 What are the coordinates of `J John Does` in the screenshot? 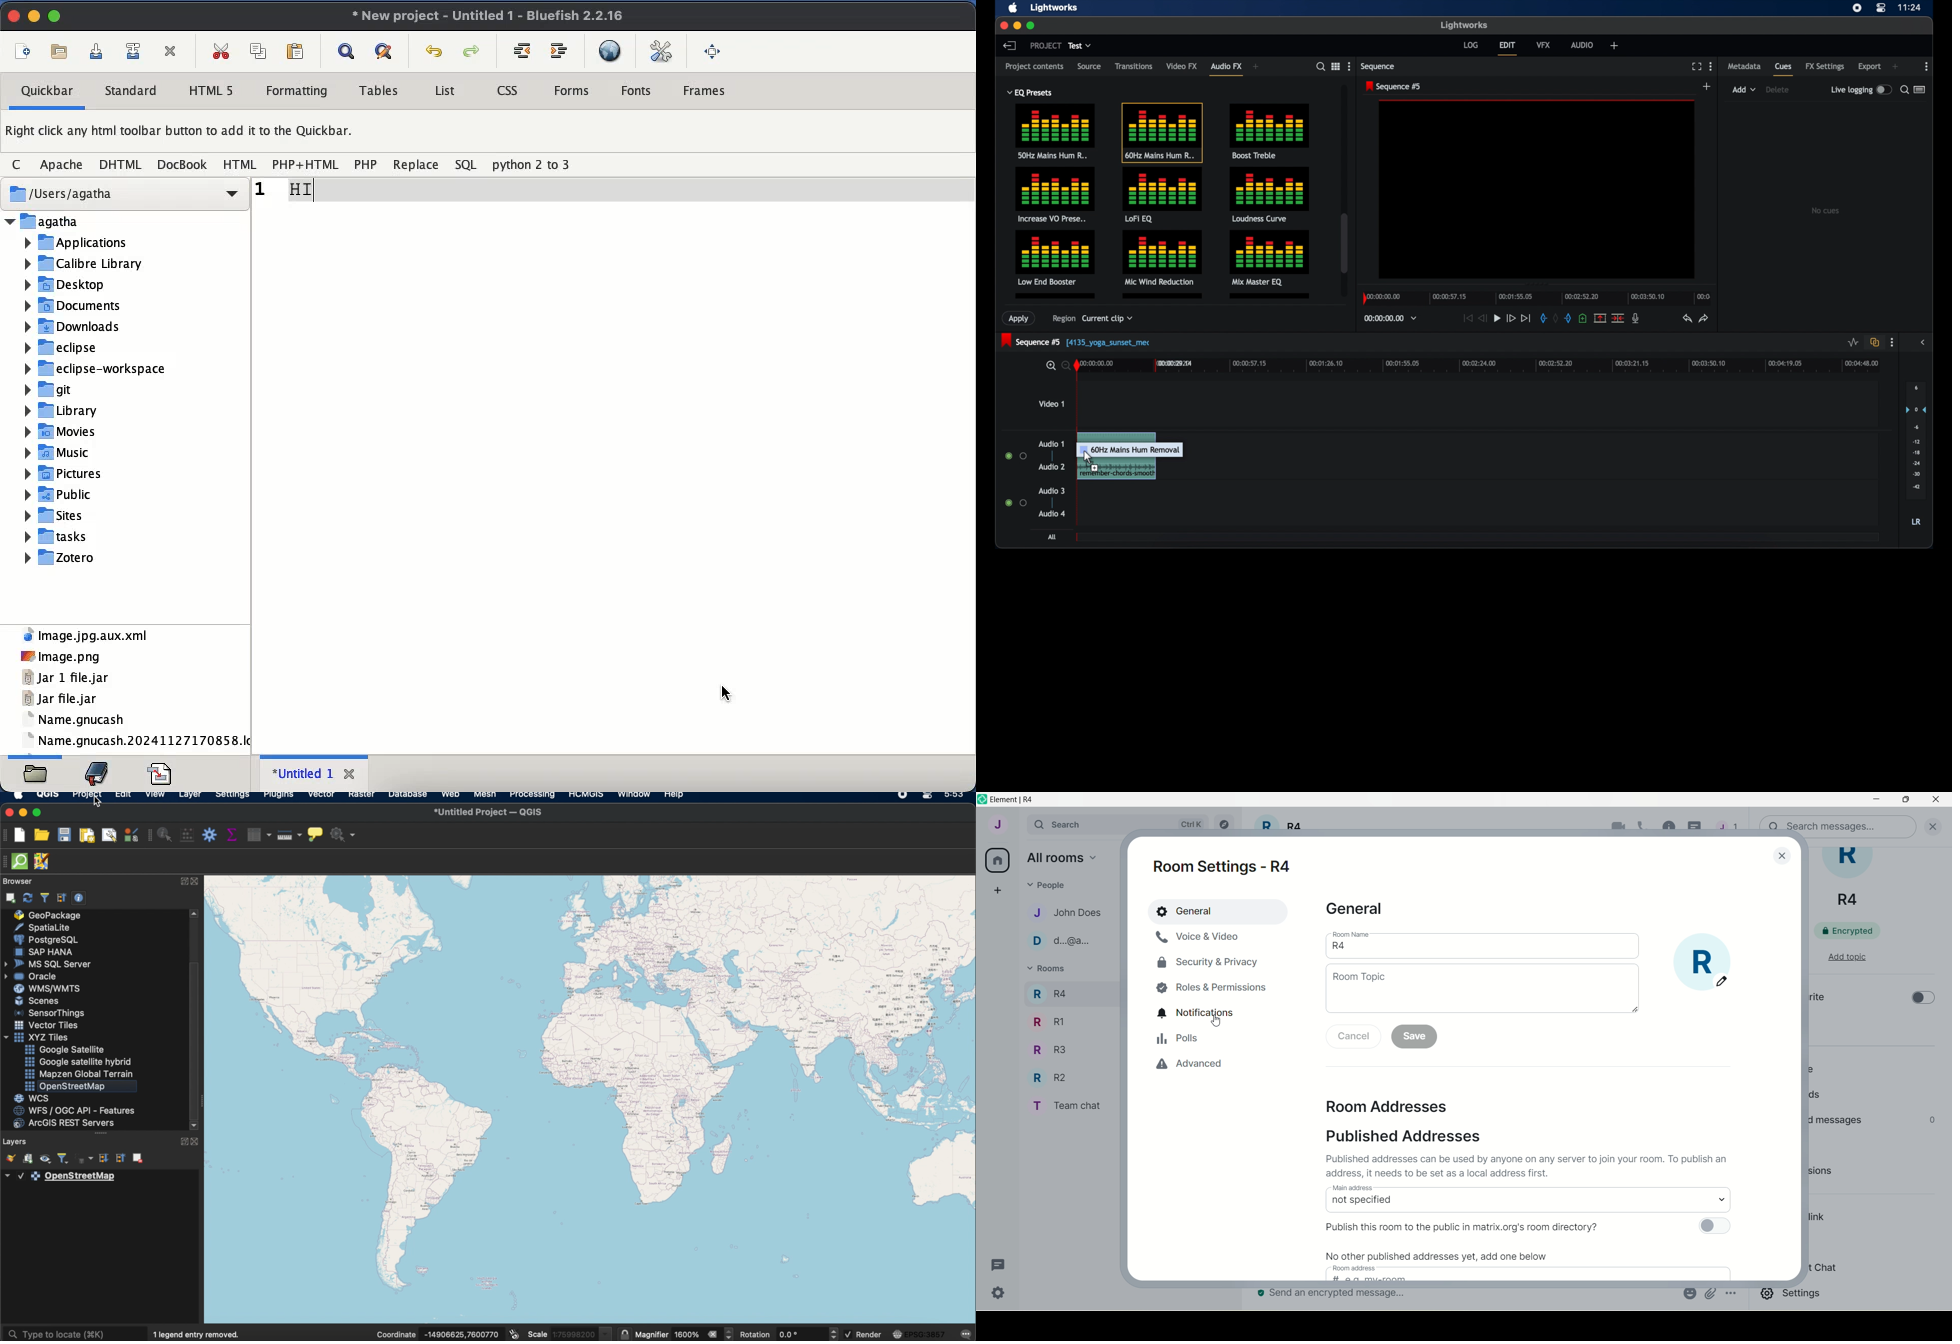 It's located at (1058, 912).